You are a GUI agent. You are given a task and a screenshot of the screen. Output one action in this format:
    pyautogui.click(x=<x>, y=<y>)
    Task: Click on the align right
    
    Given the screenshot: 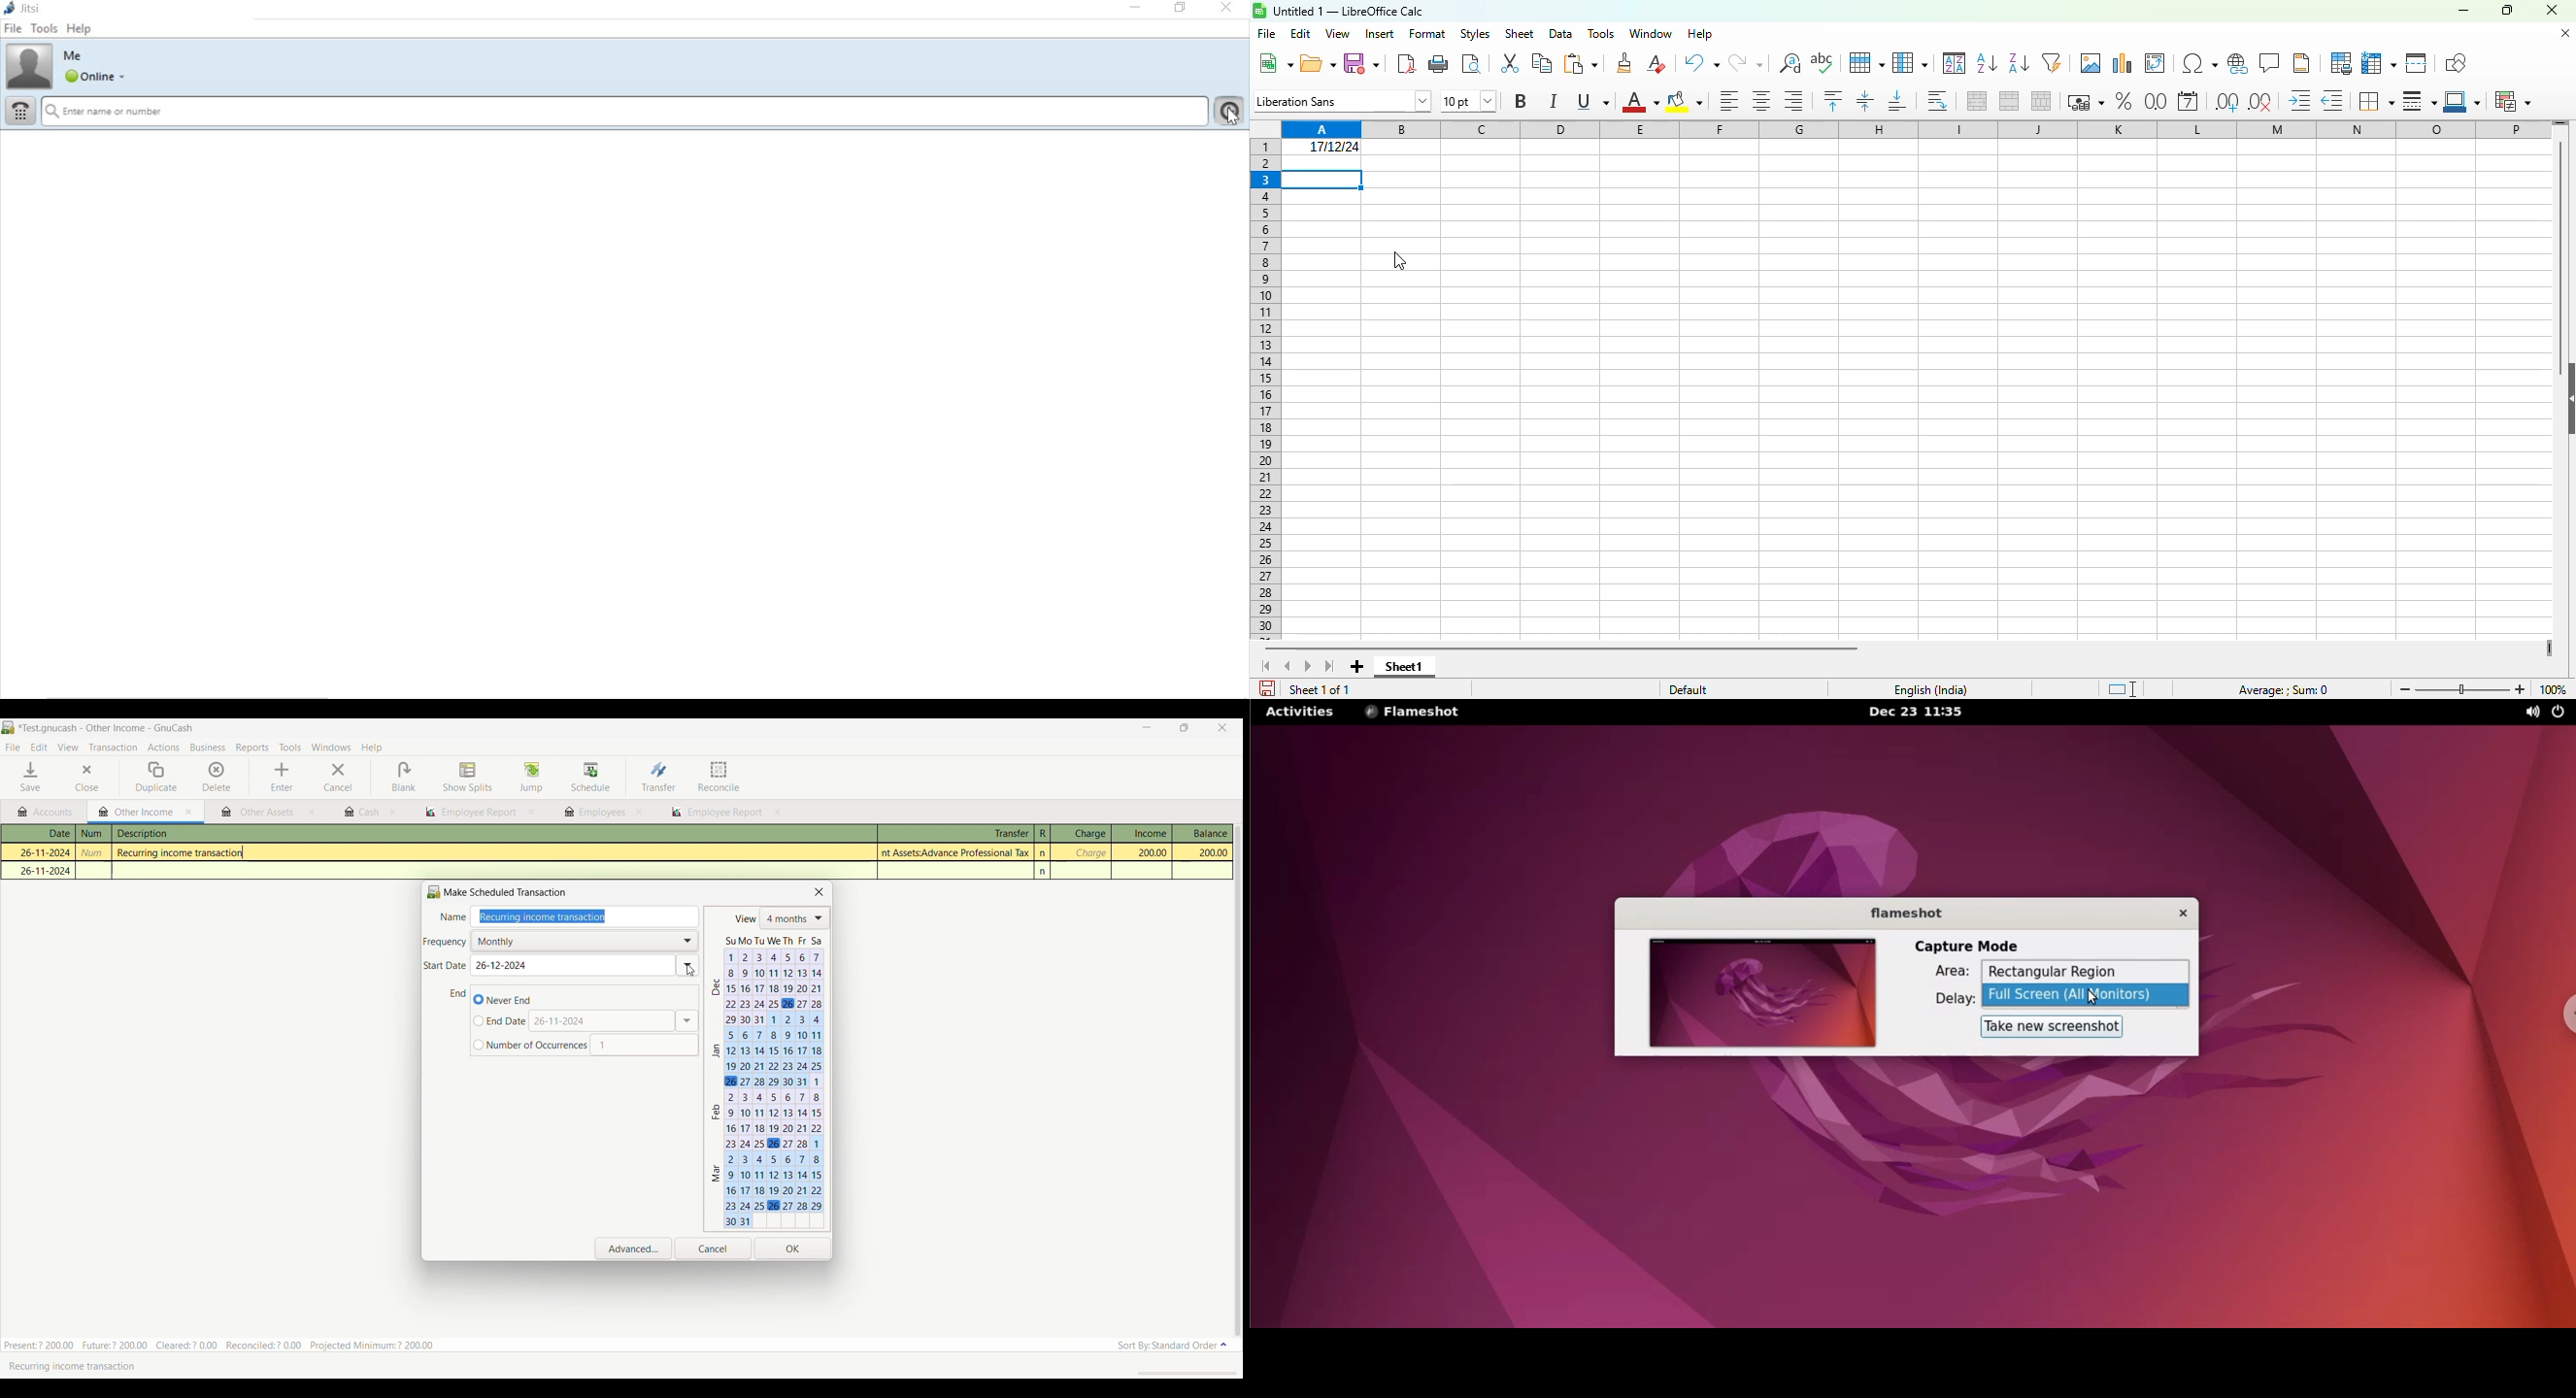 What is the action you would take?
    pyautogui.click(x=1792, y=102)
    